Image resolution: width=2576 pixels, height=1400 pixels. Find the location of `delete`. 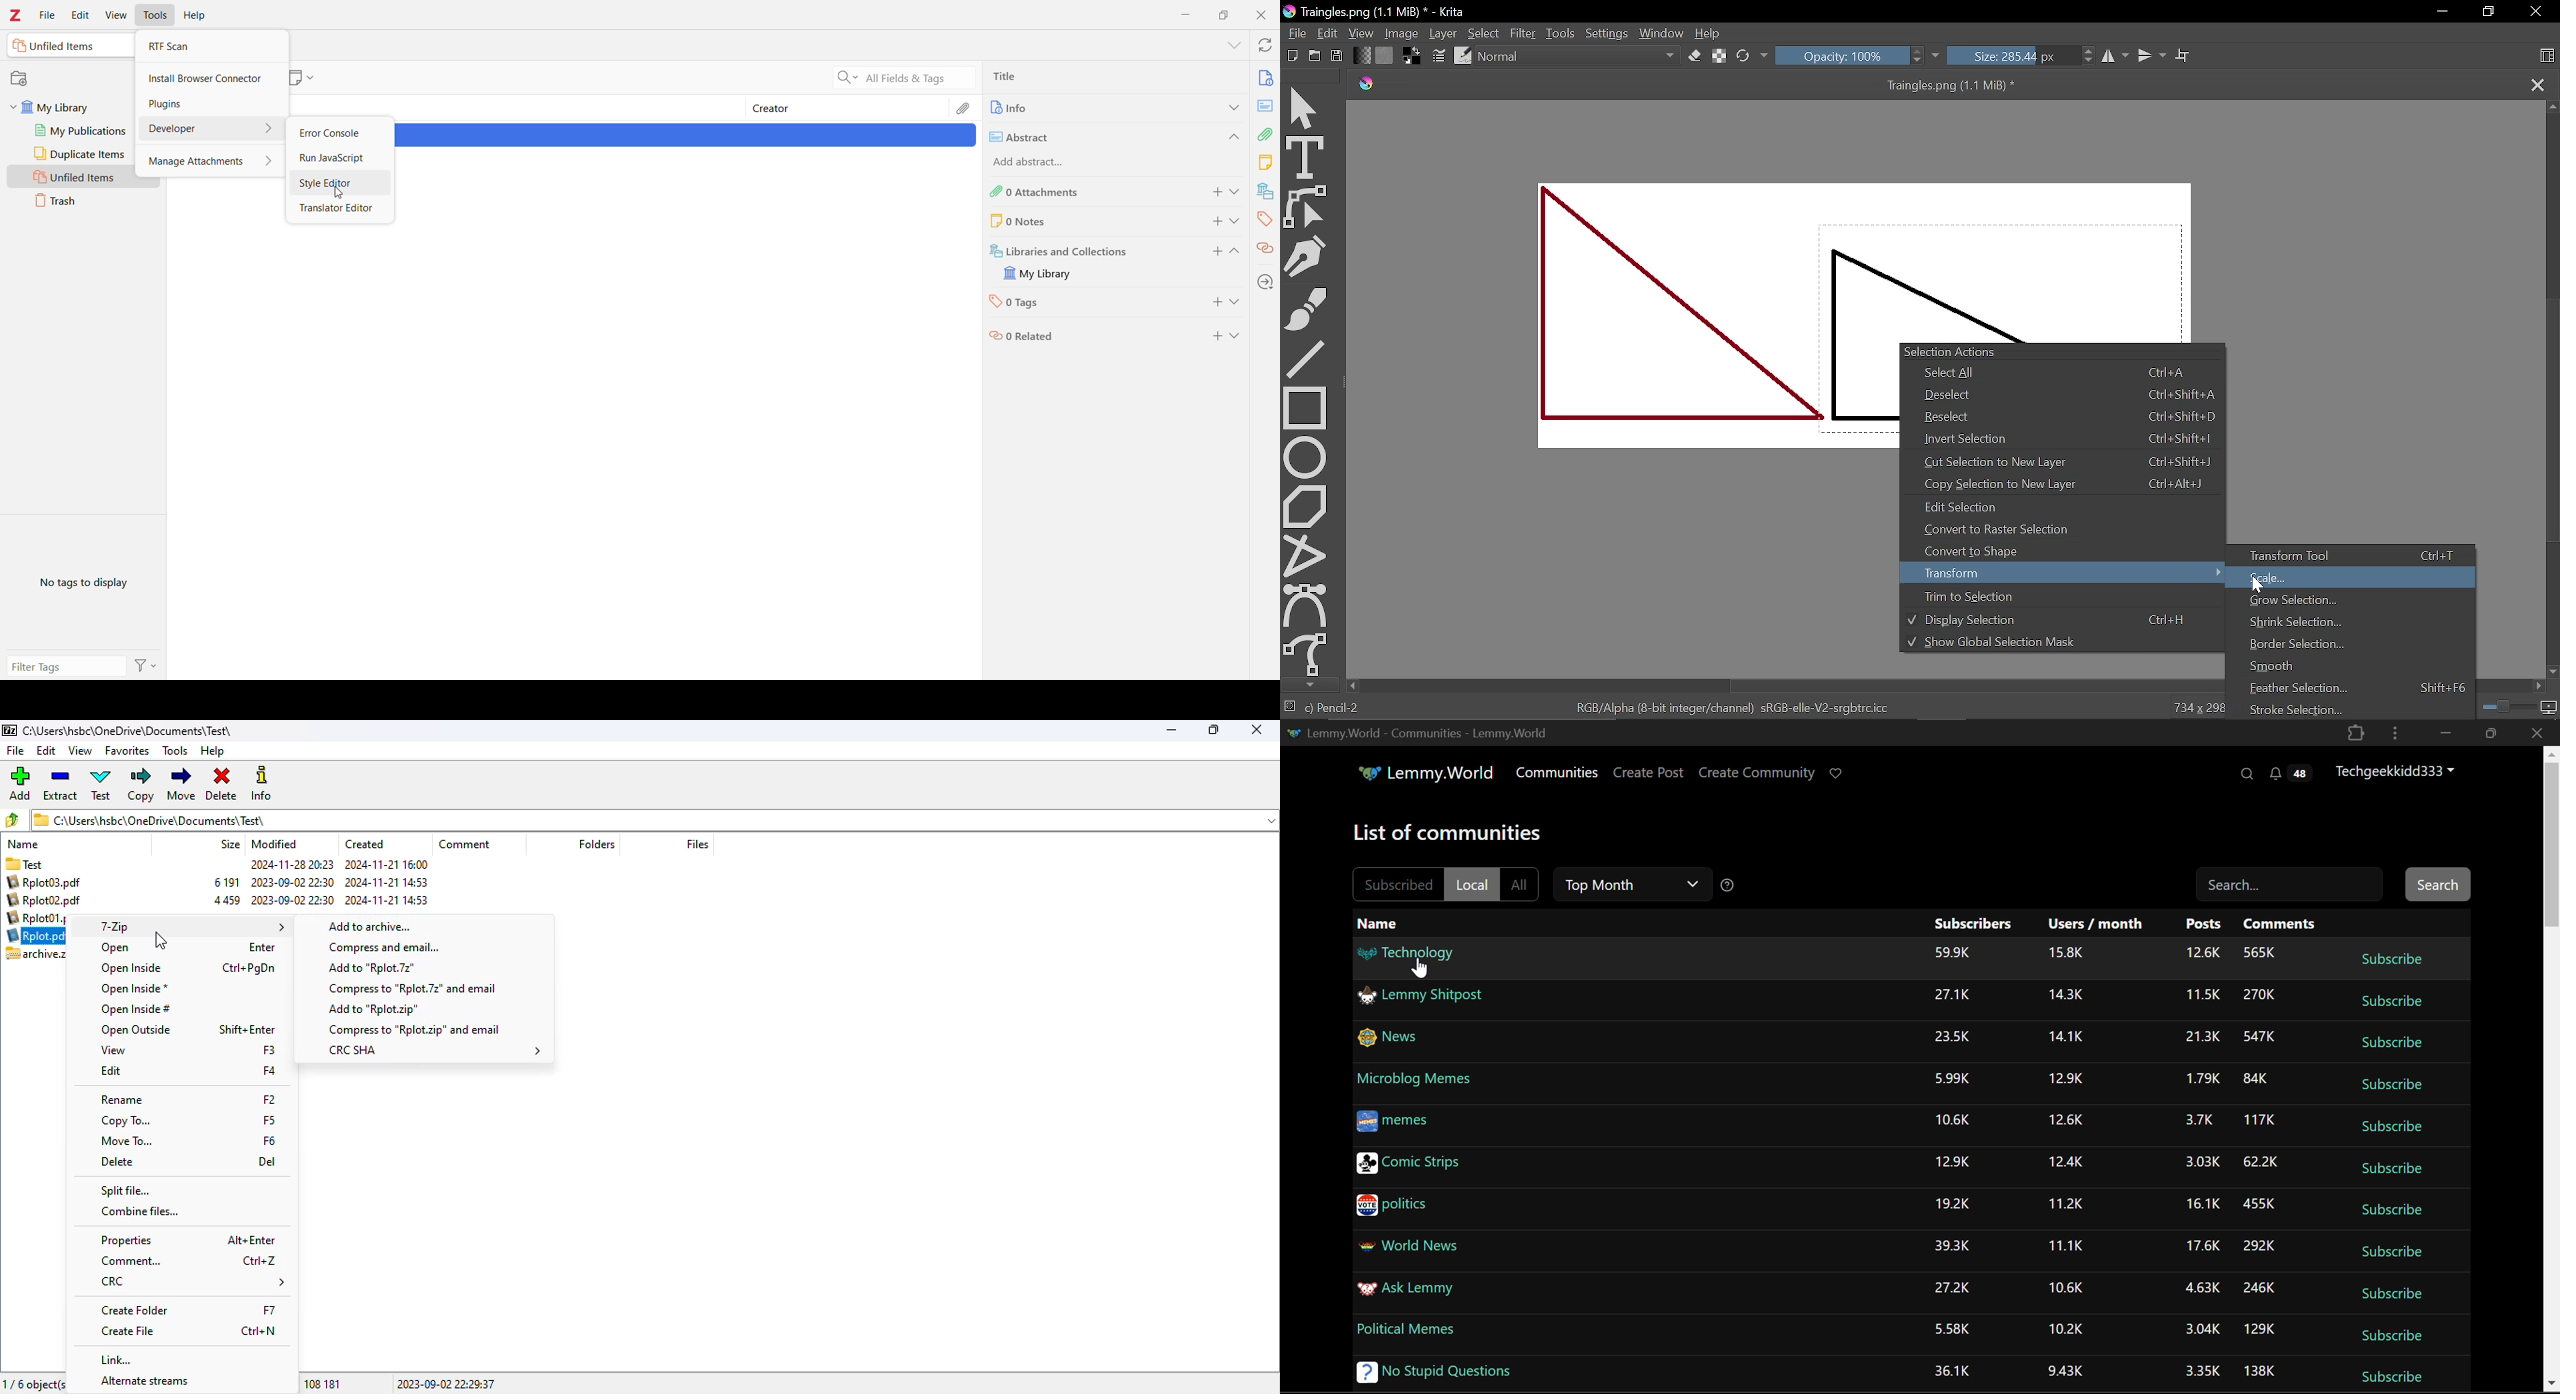

delete is located at coordinates (221, 785).